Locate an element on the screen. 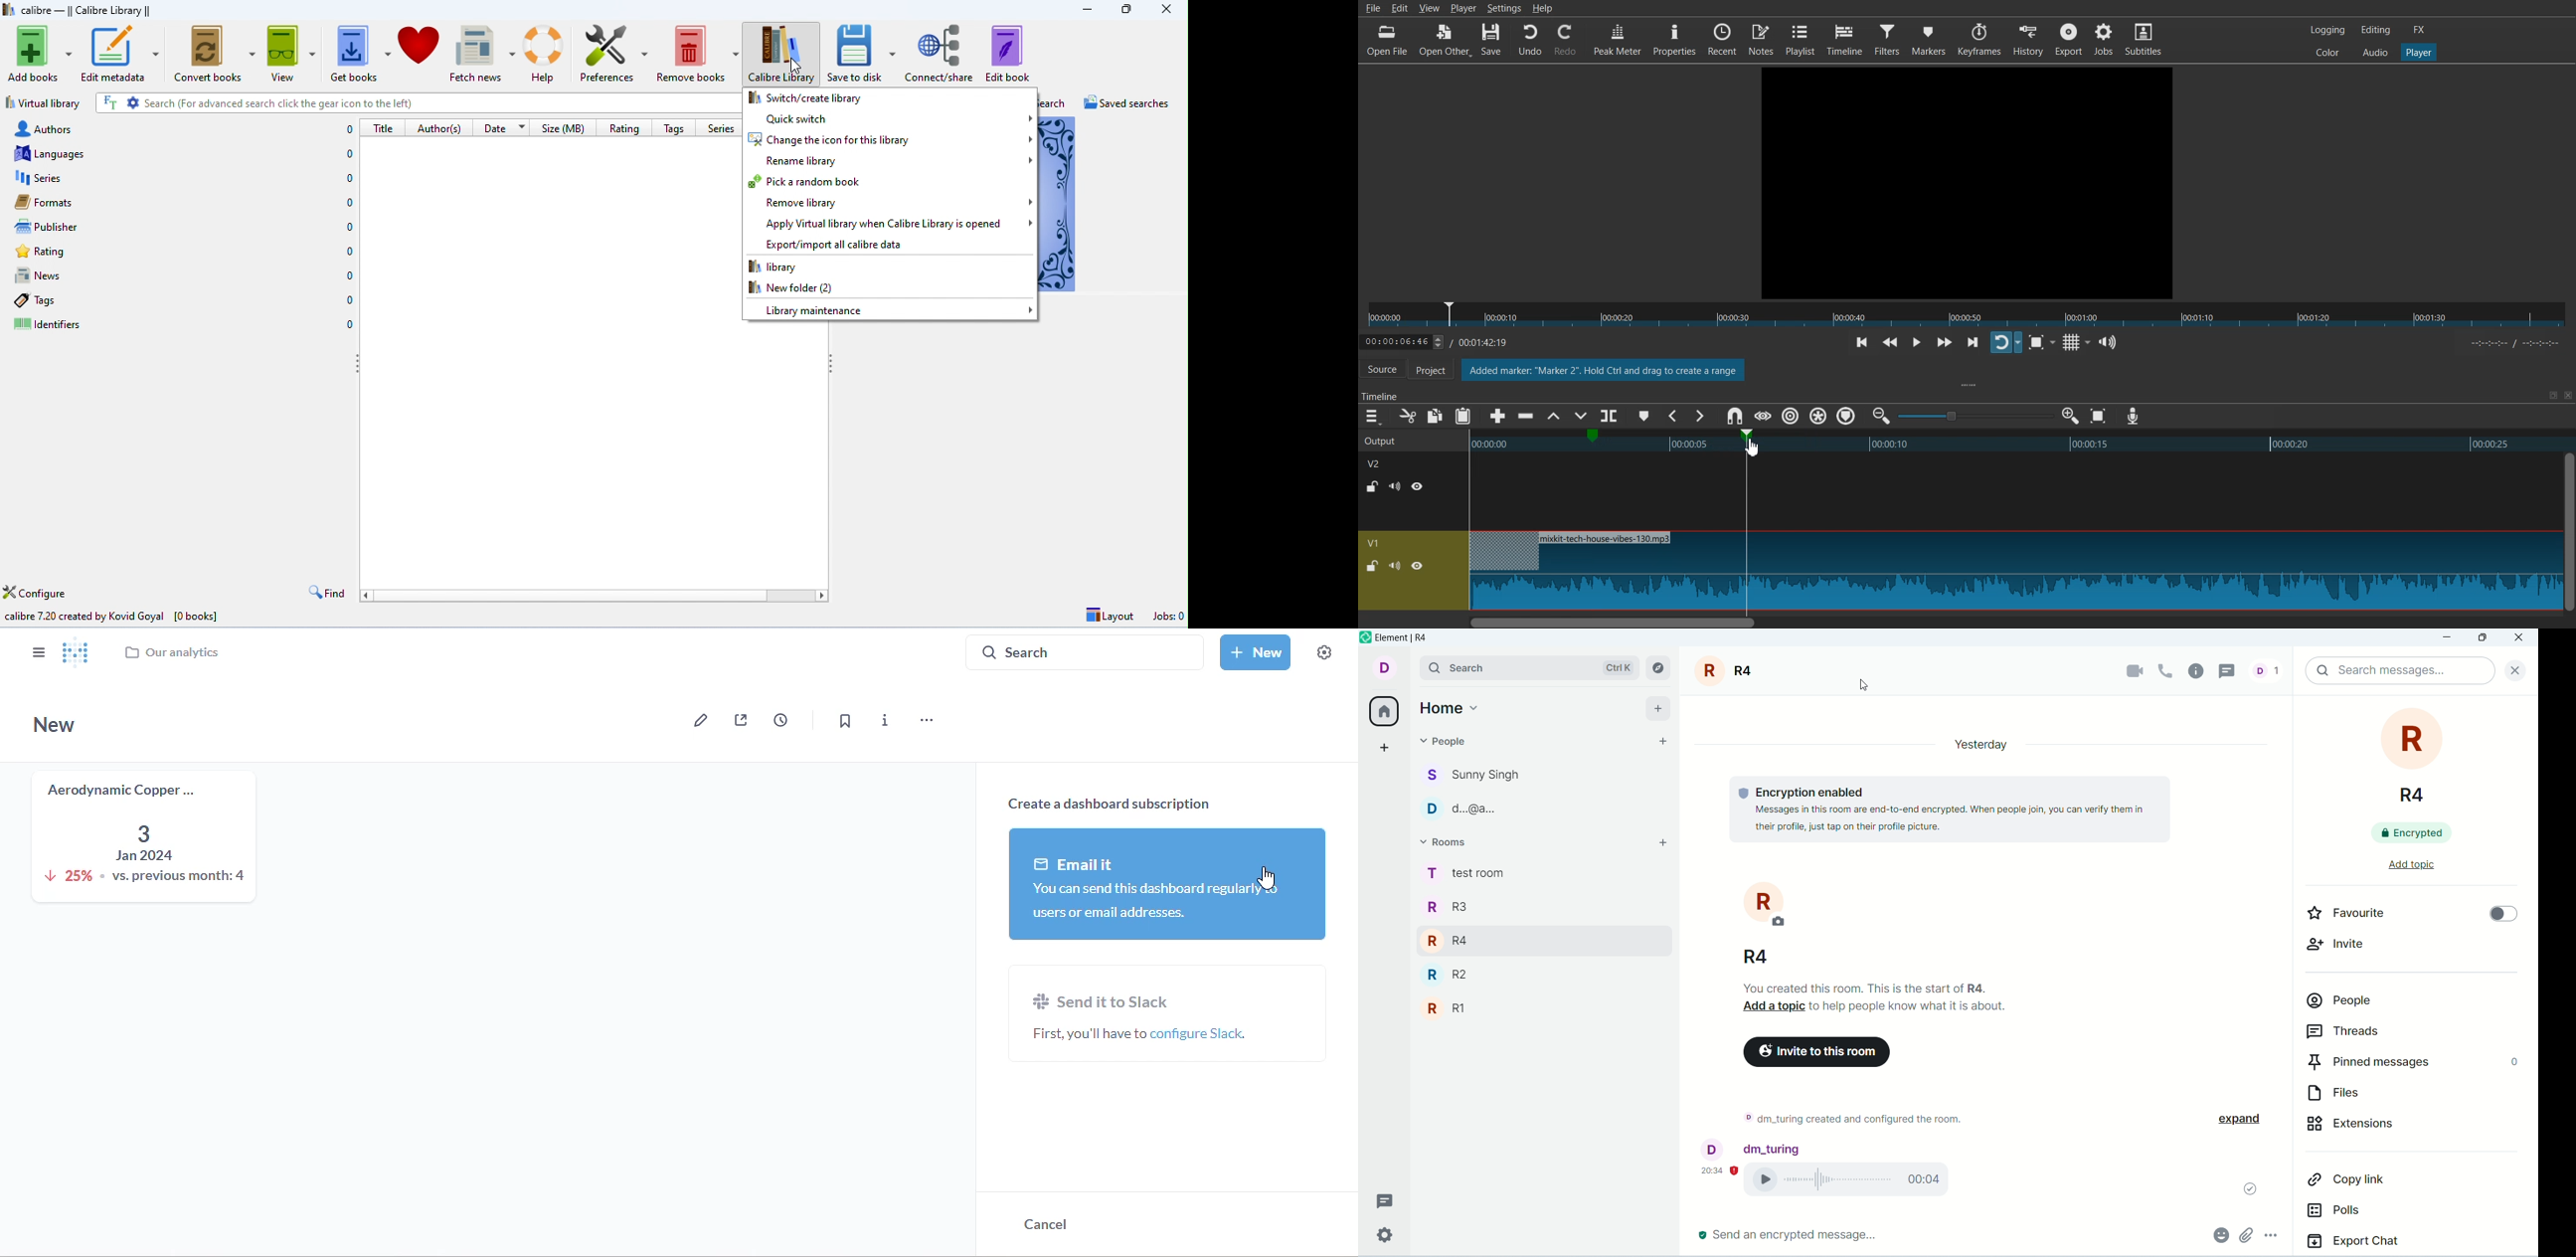 The image size is (2576, 1260). Skip to previous point is located at coordinates (1862, 343).